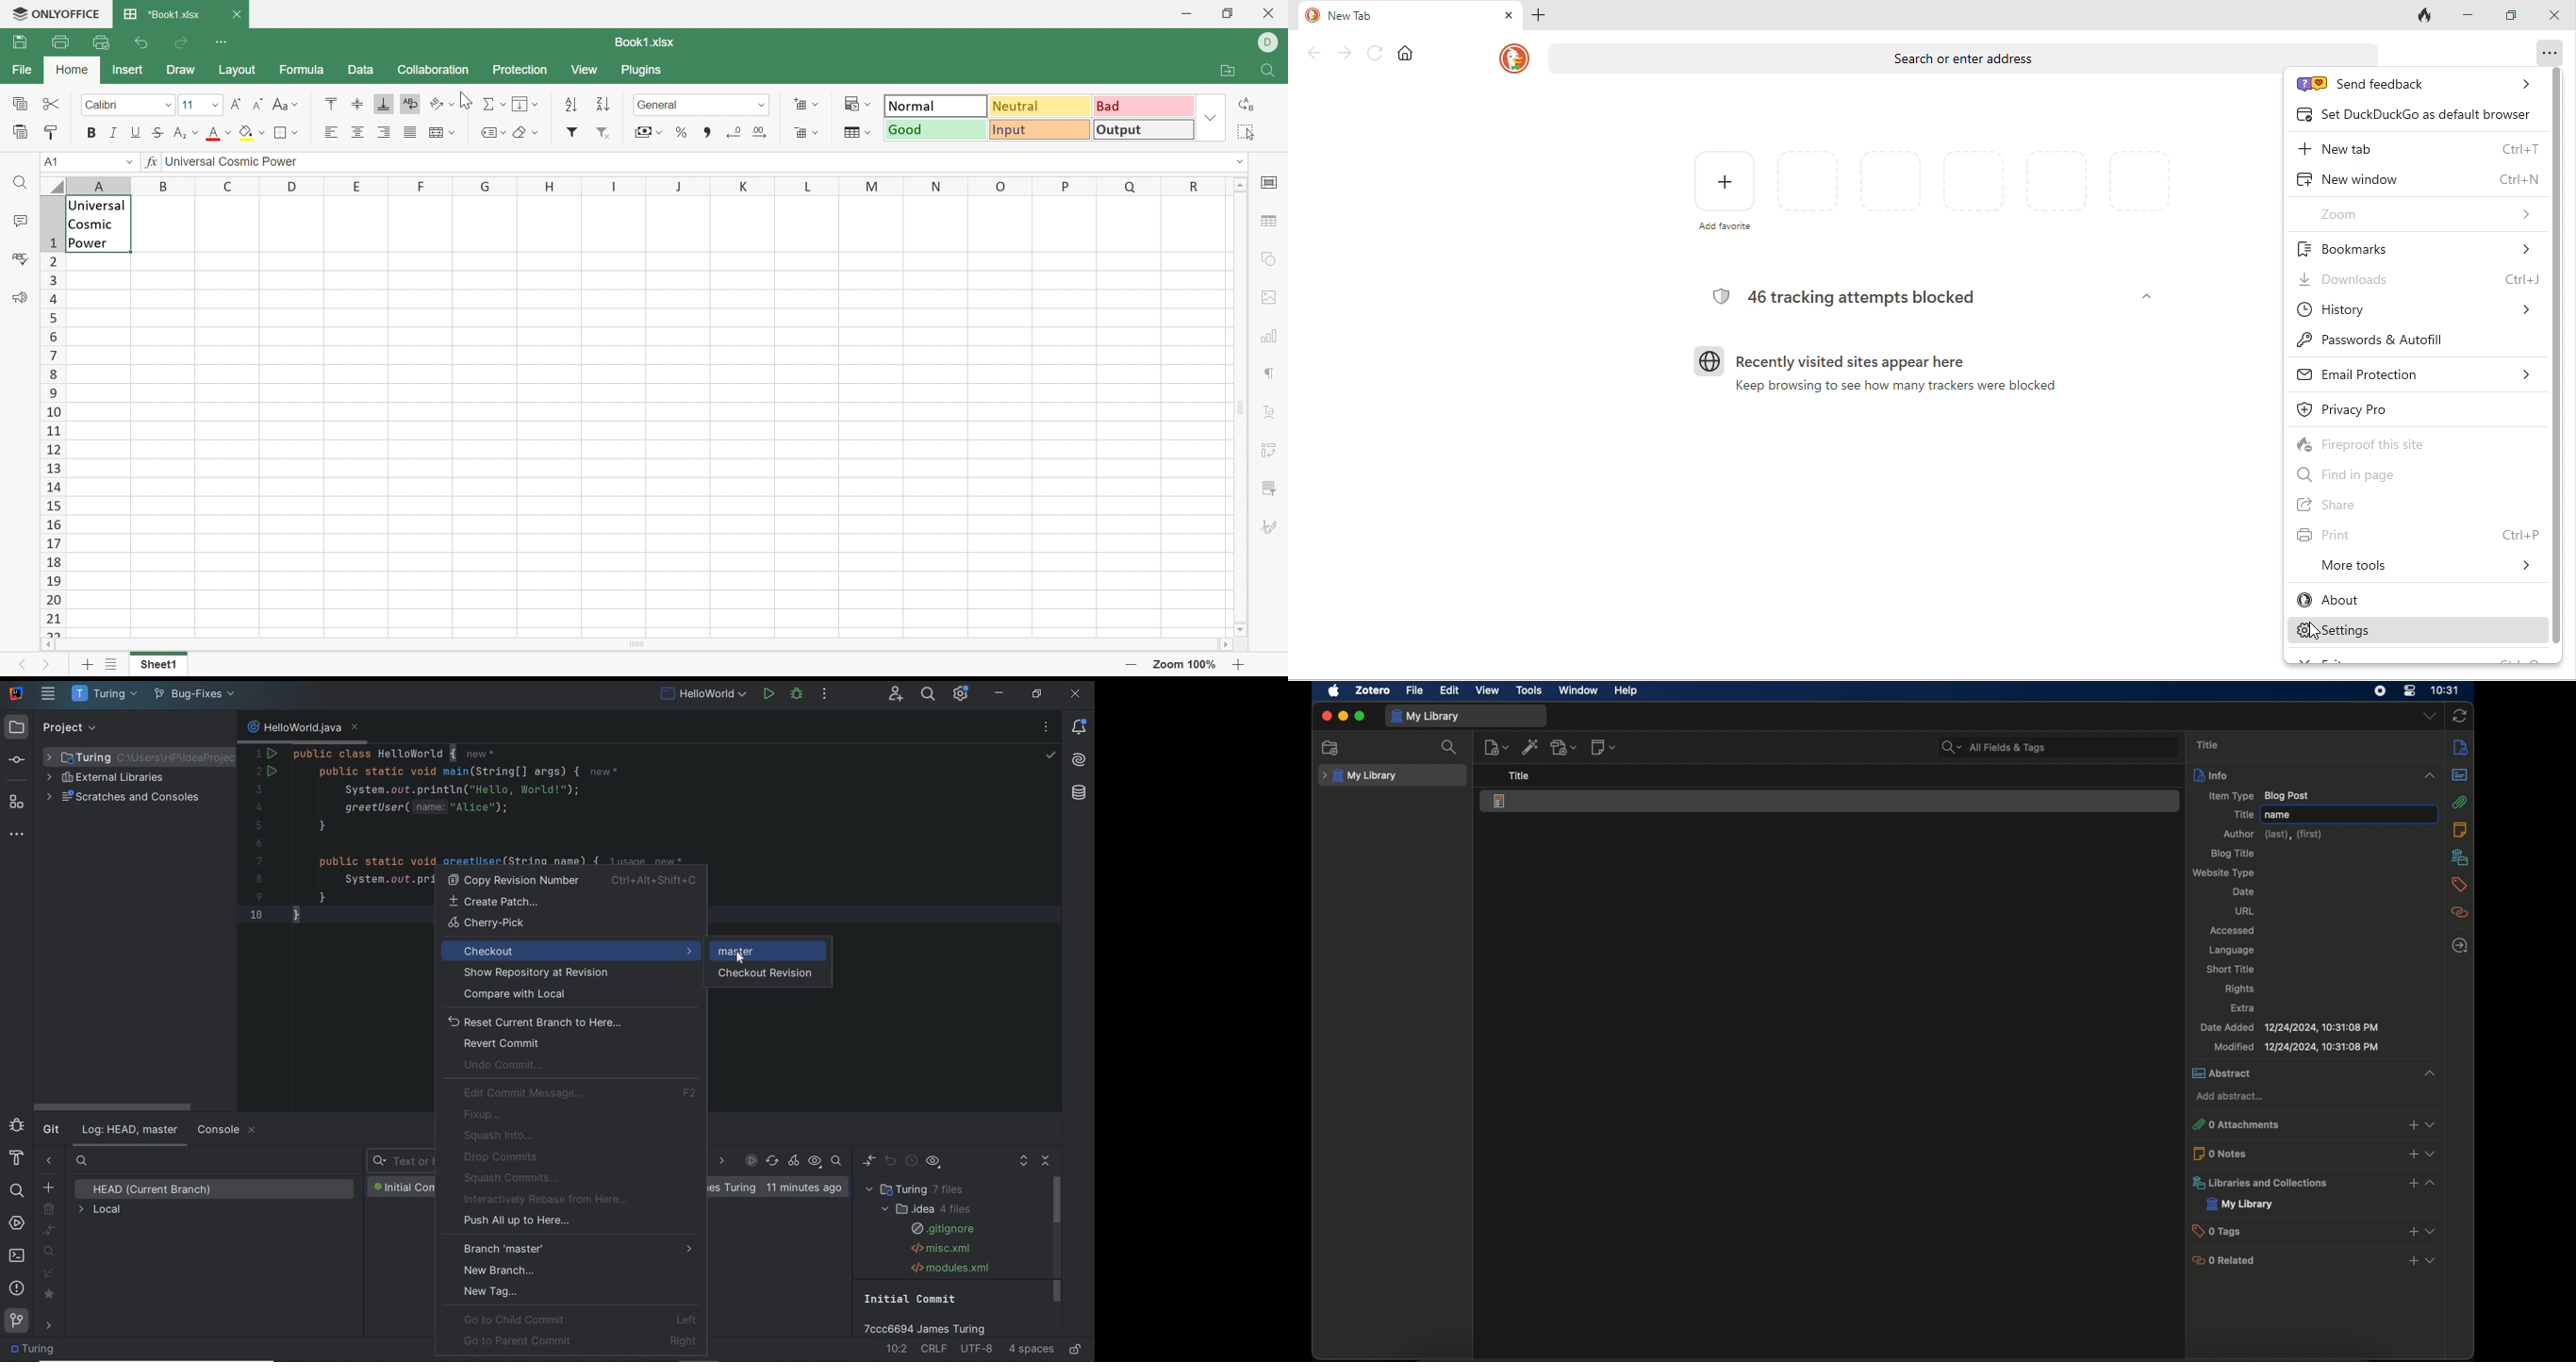 The image size is (2576, 1372). What do you see at coordinates (21, 221) in the screenshot?
I see `Comments` at bounding box center [21, 221].